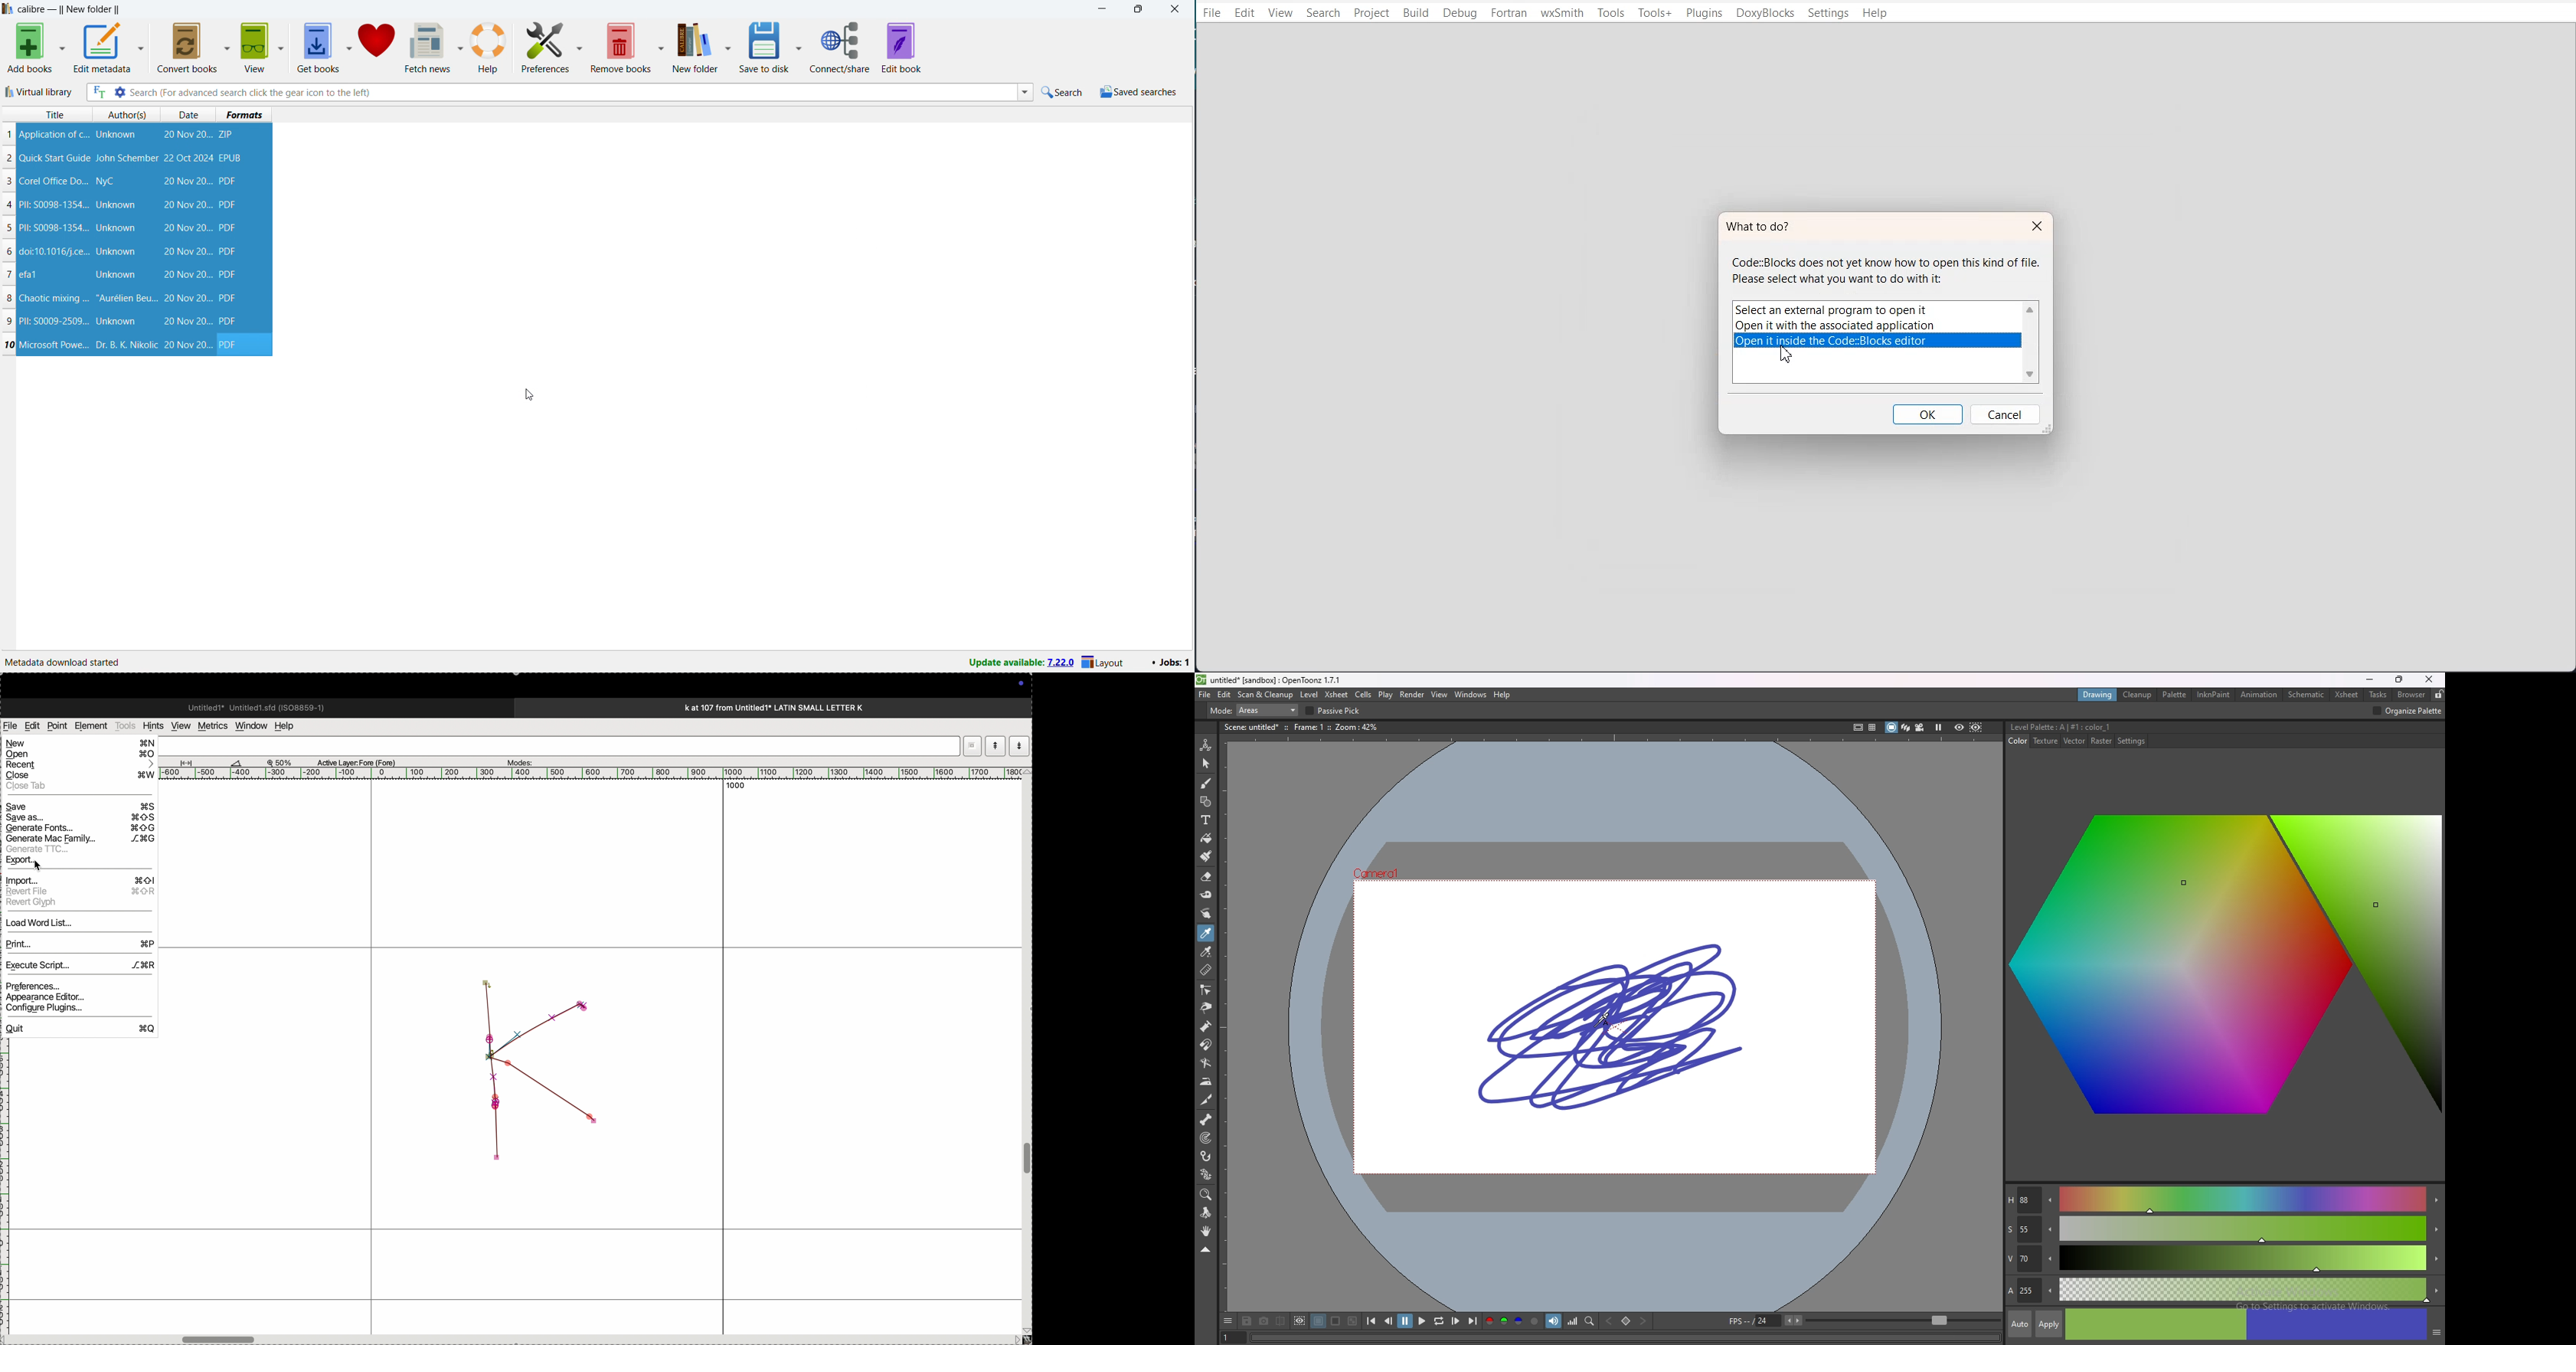  What do you see at coordinates (2132, 742) in the screenshot?
I see `settings` at bounding box center [2132, 742].